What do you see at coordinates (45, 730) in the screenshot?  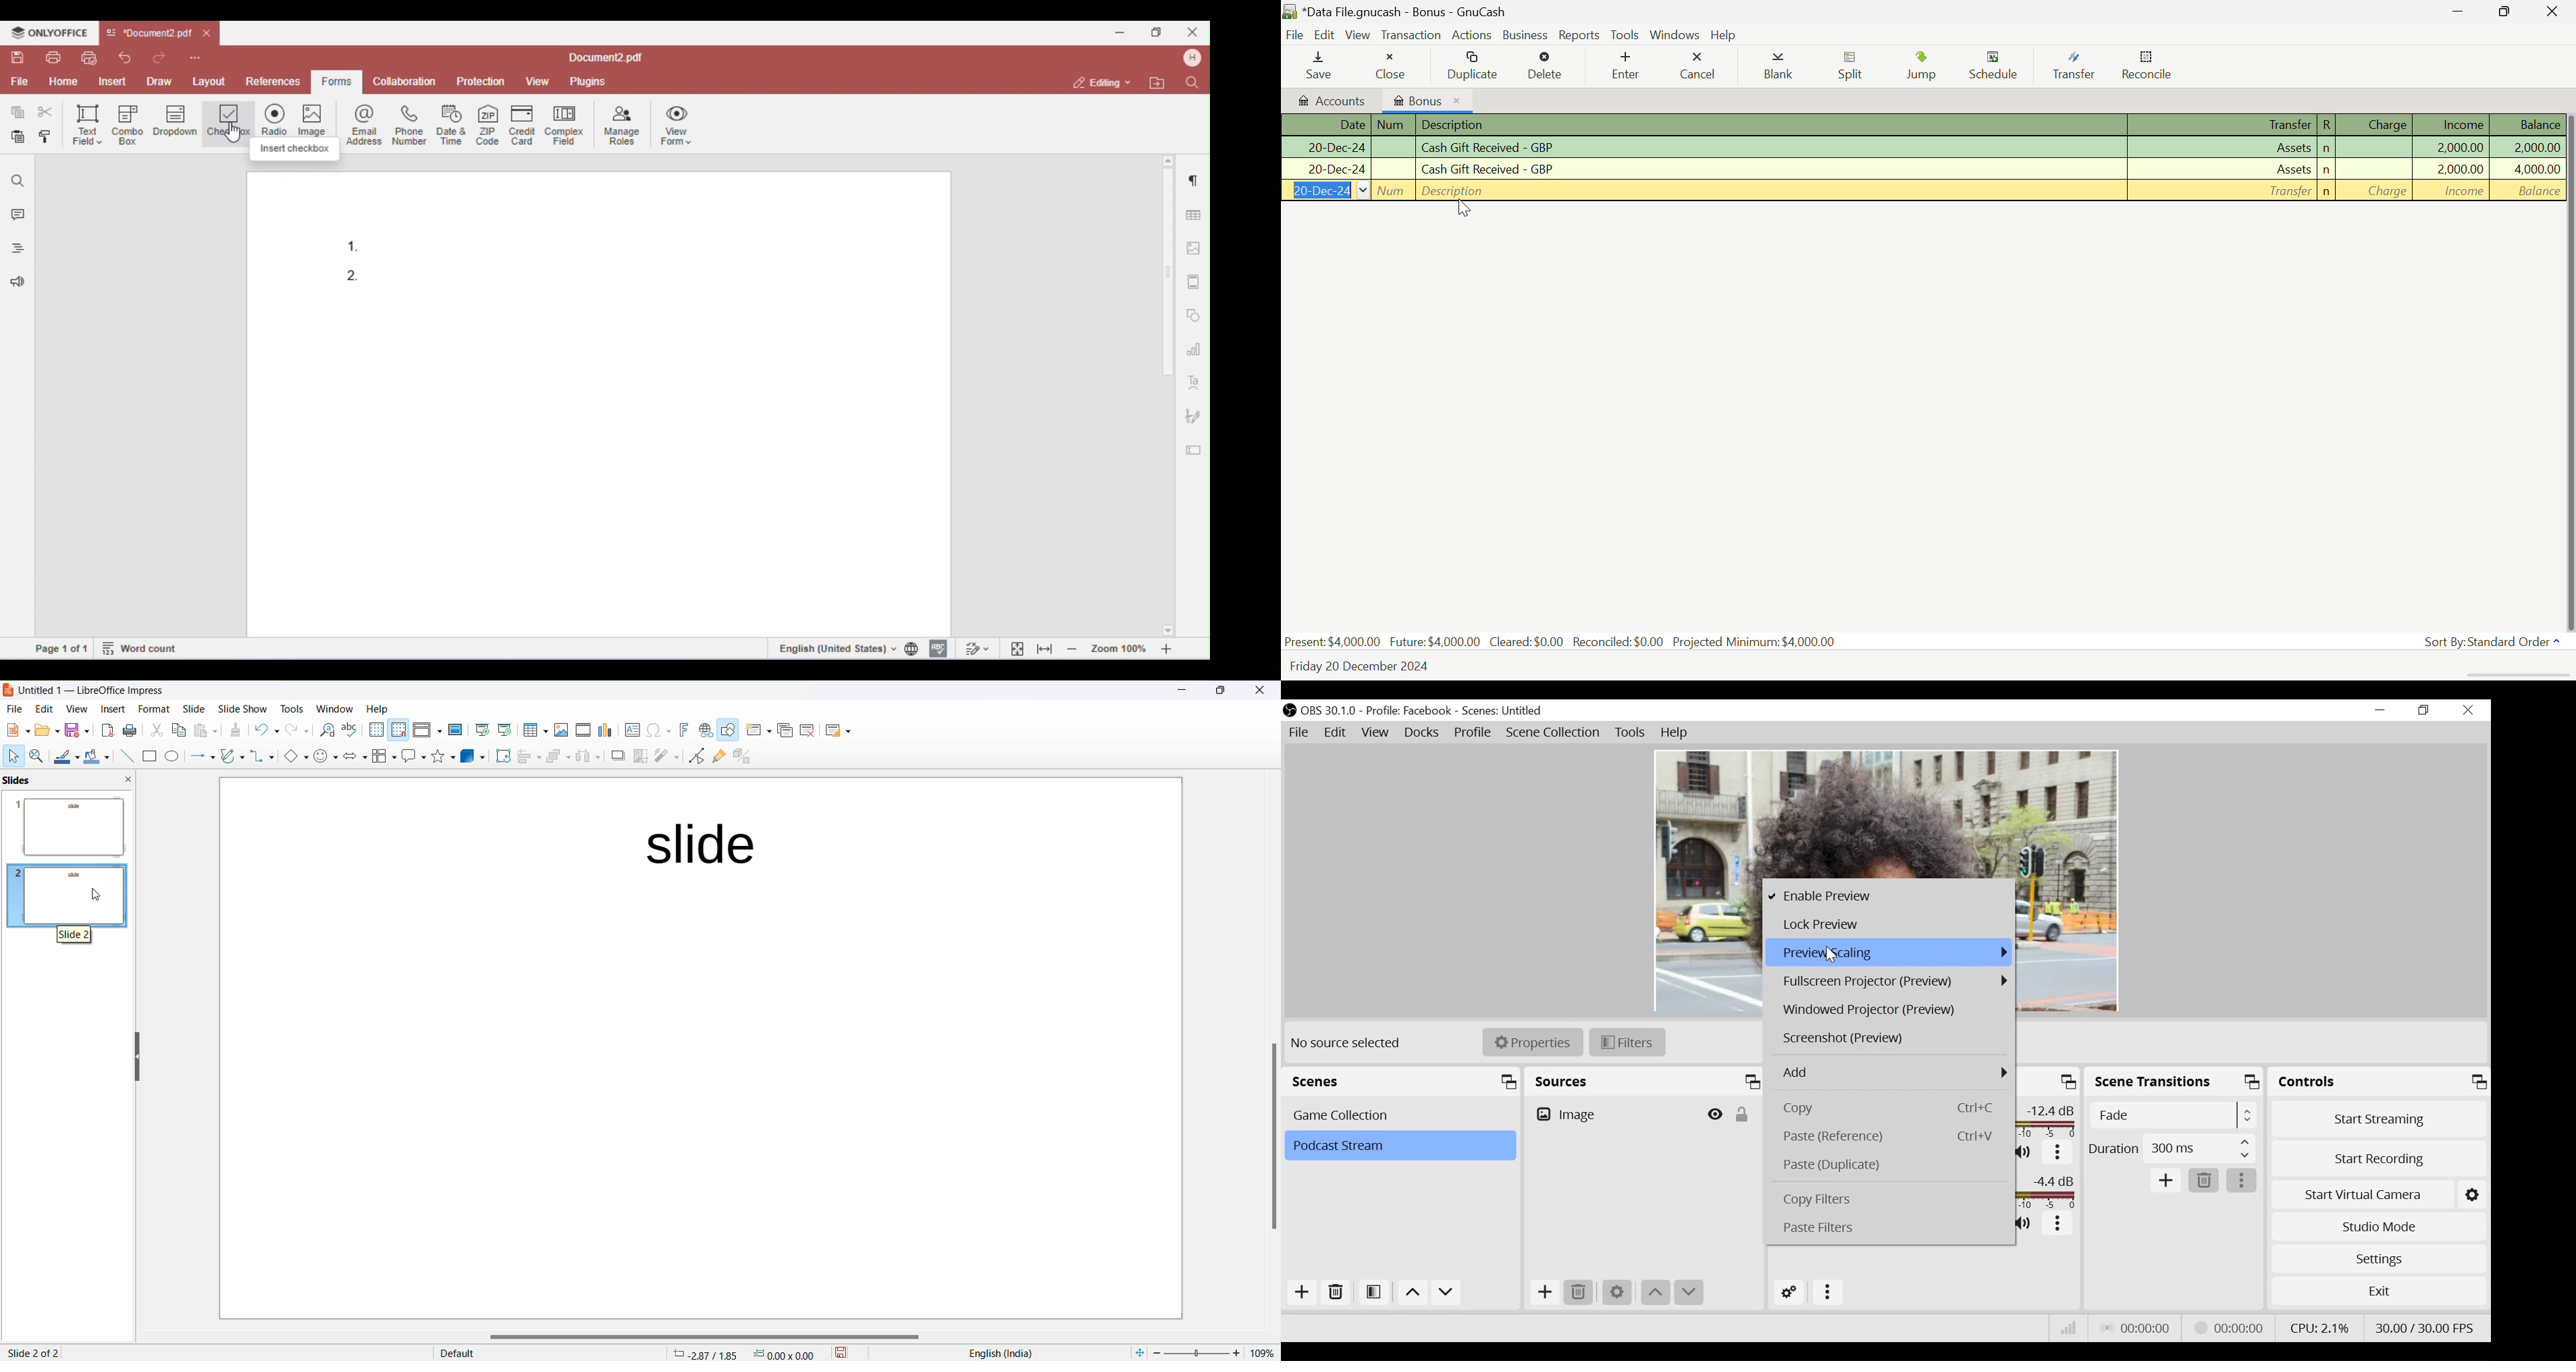 I see `New file` at bounding box center [45, 730].